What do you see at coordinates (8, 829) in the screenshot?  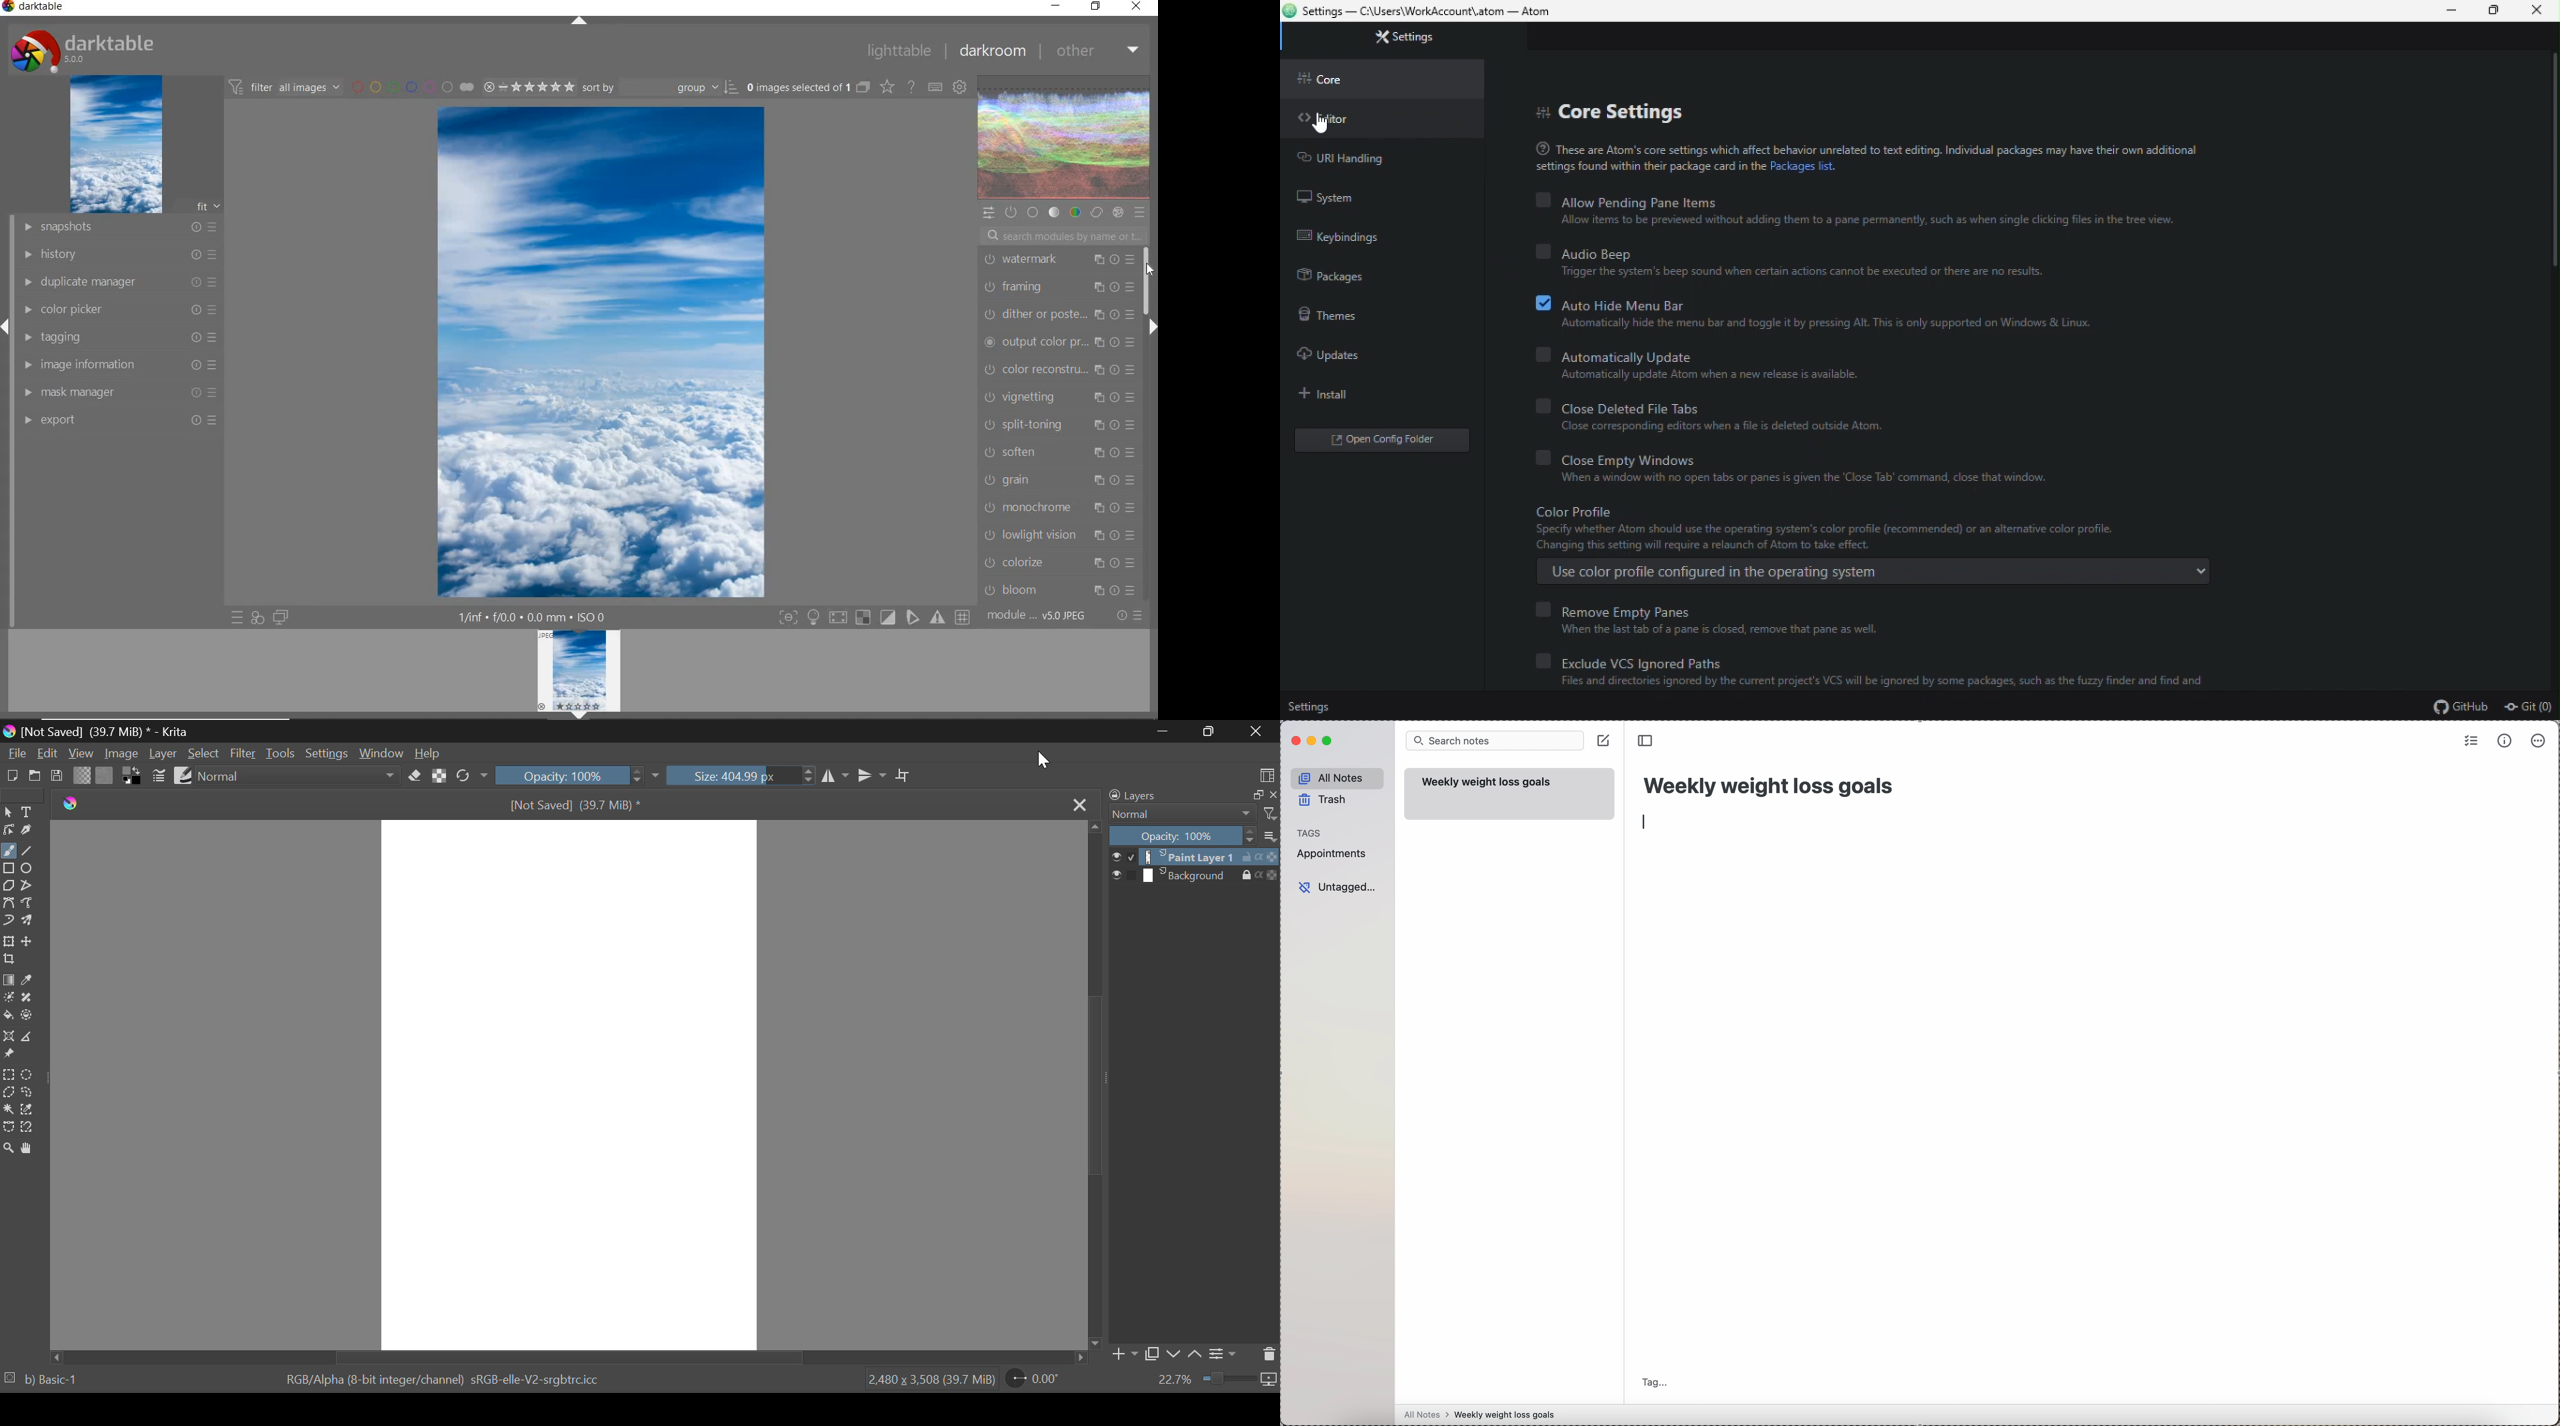 I see `Edit Shapes` at bounding box center [8, 829].